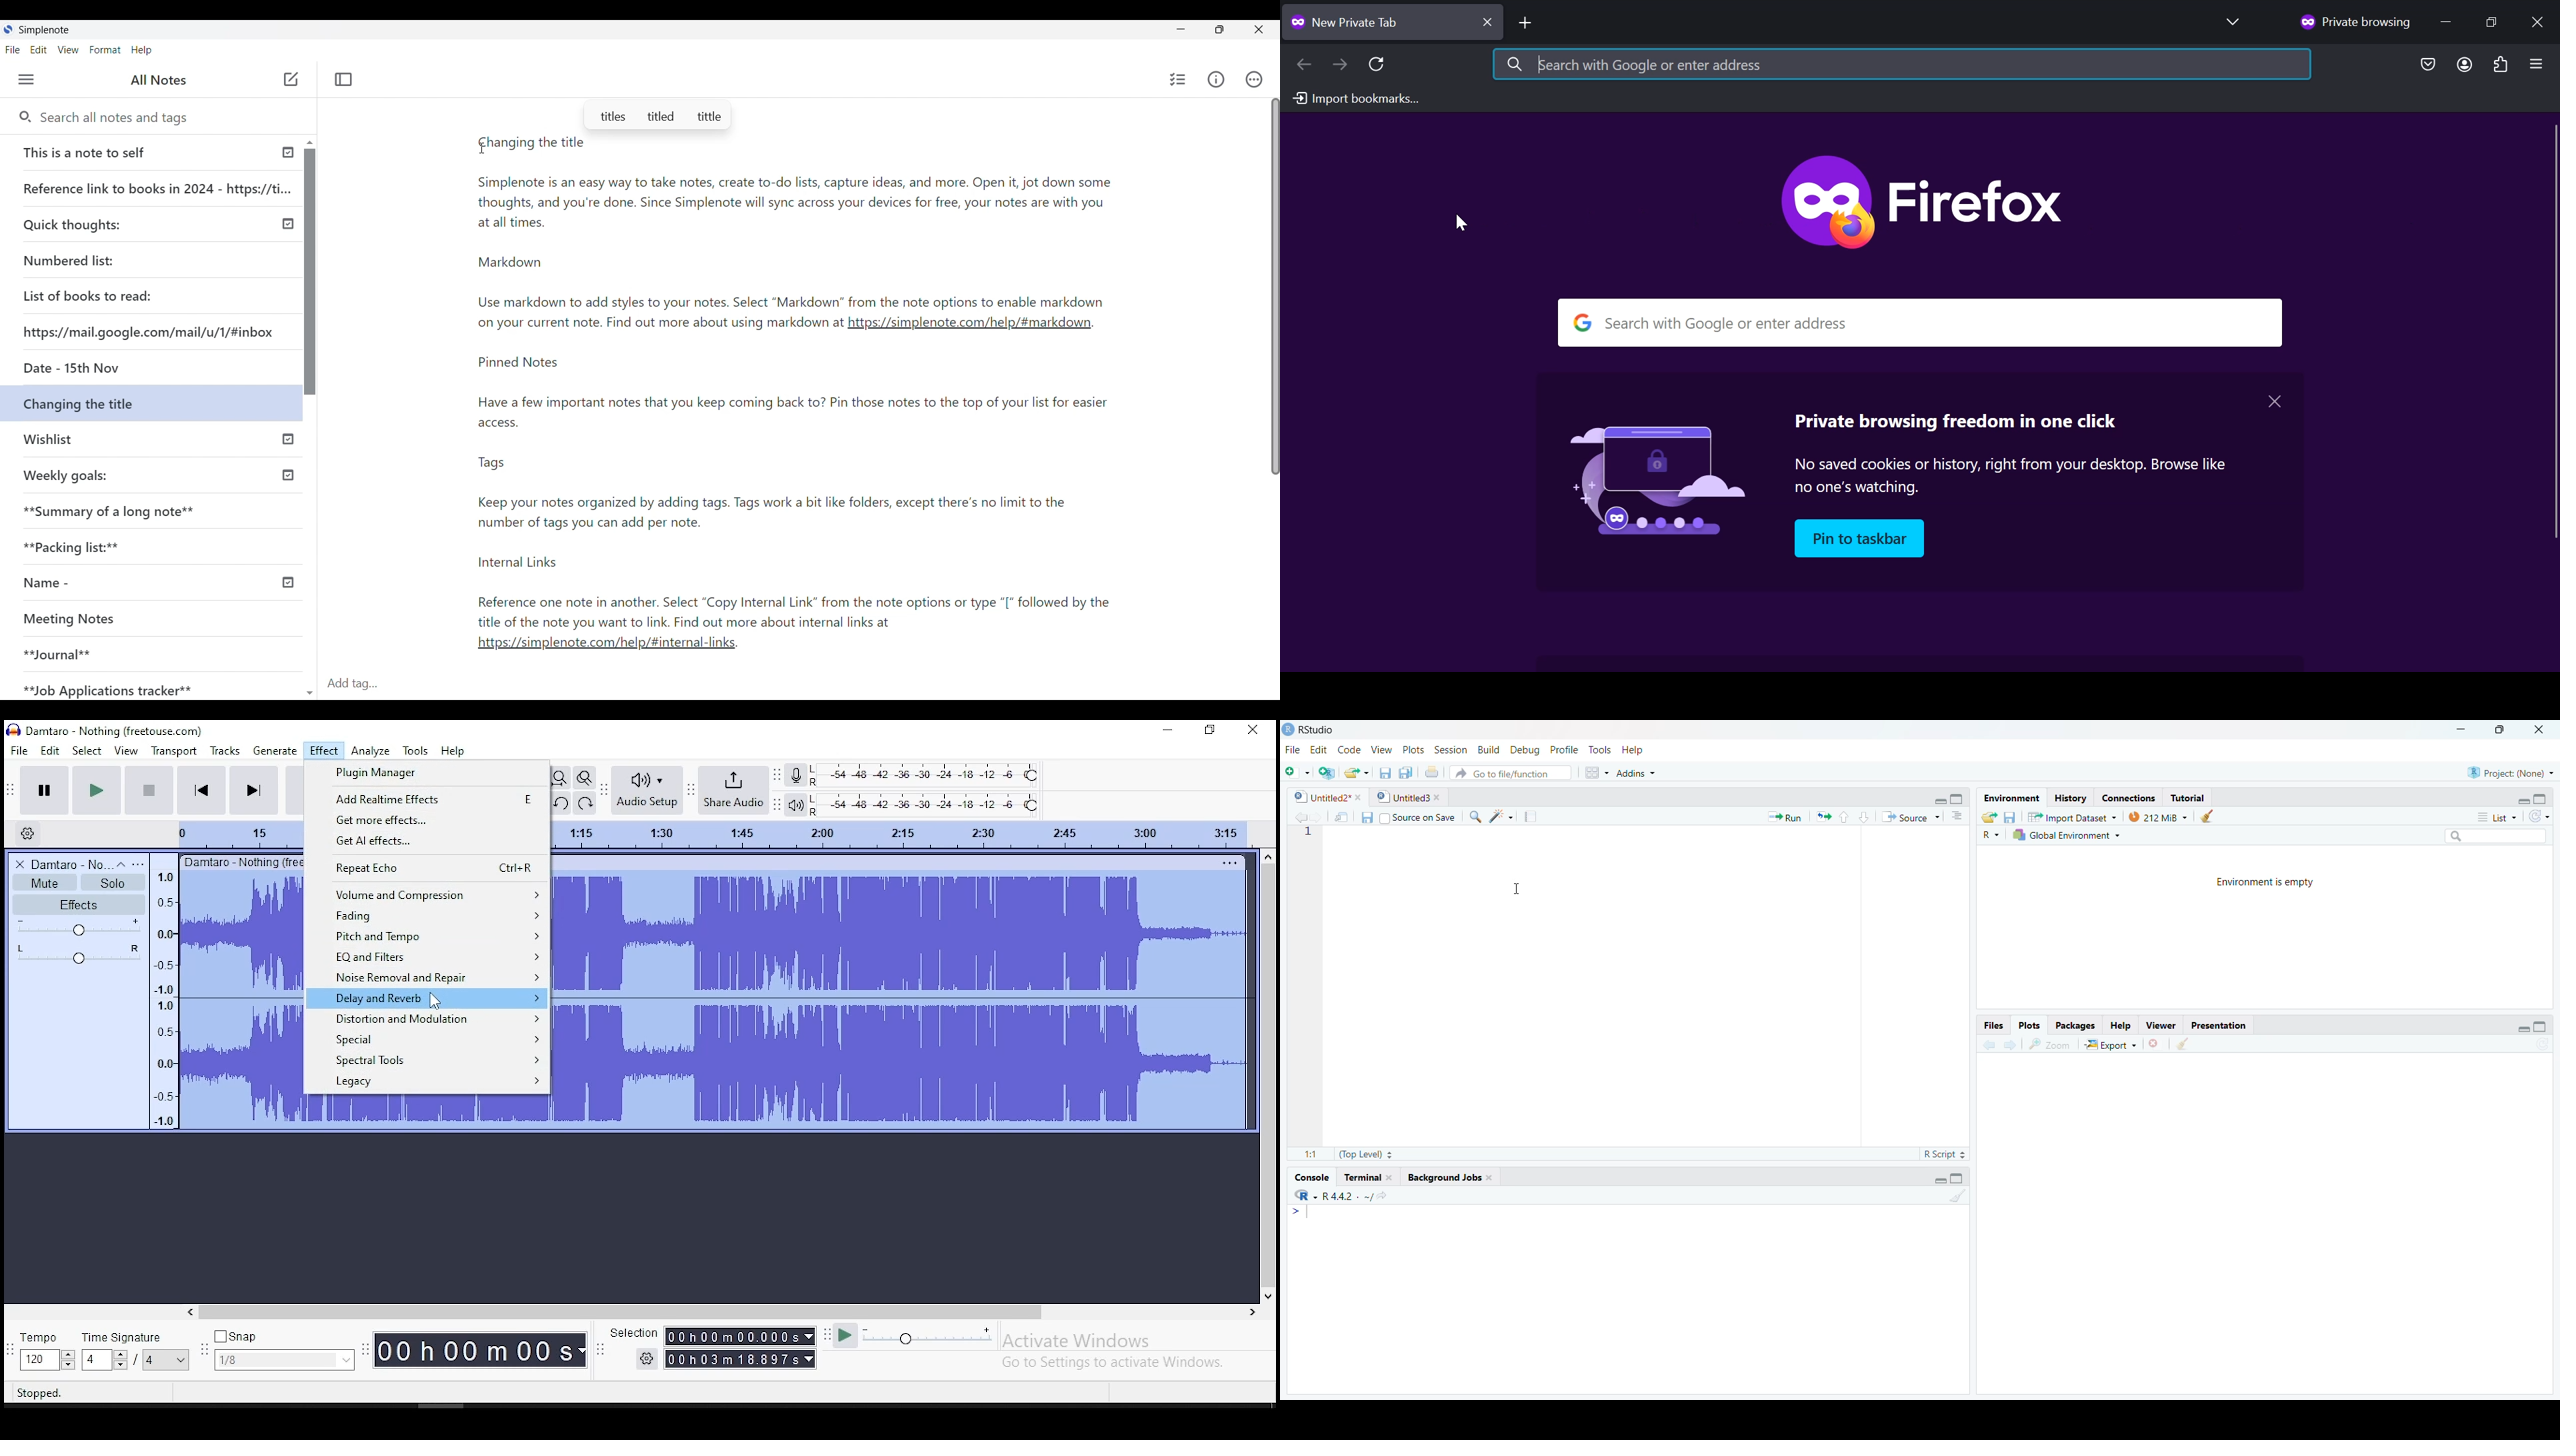 The image size is (2576, 1456). I want to click on build, so click(1488, 749).